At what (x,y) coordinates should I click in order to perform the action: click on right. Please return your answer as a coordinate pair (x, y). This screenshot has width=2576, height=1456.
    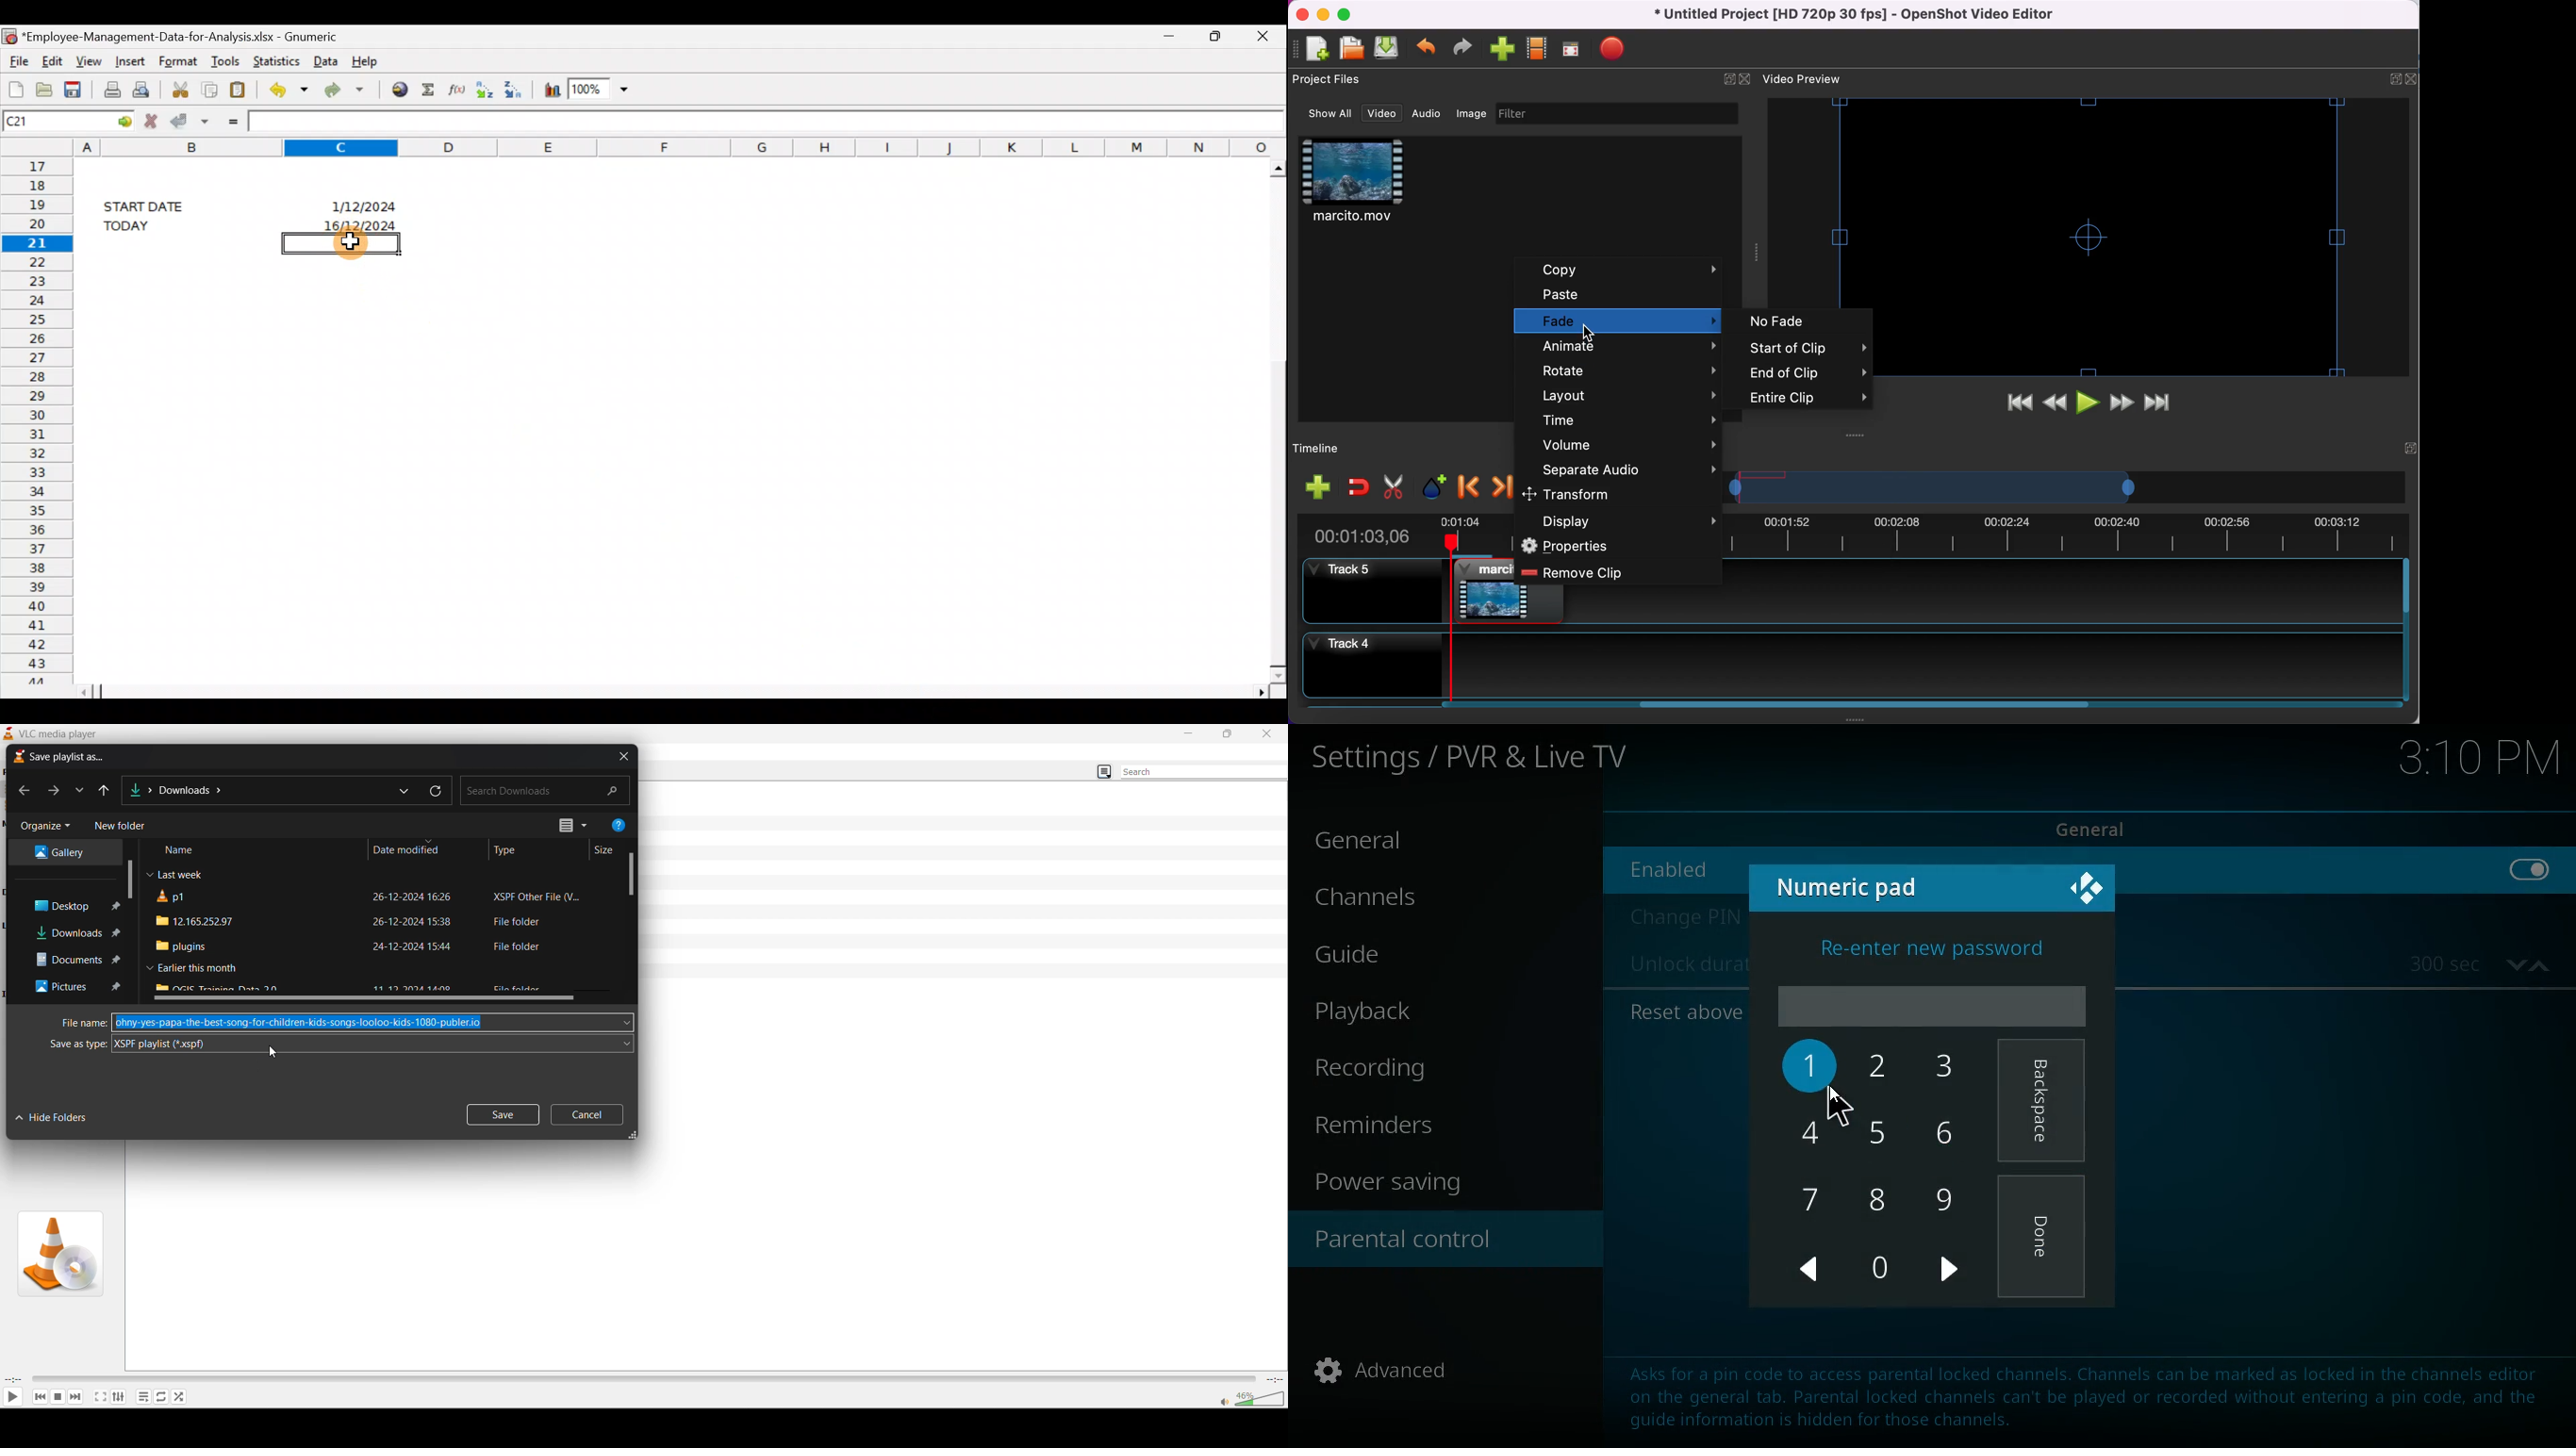
    Looking at the image, I should click on (1952, 1273).